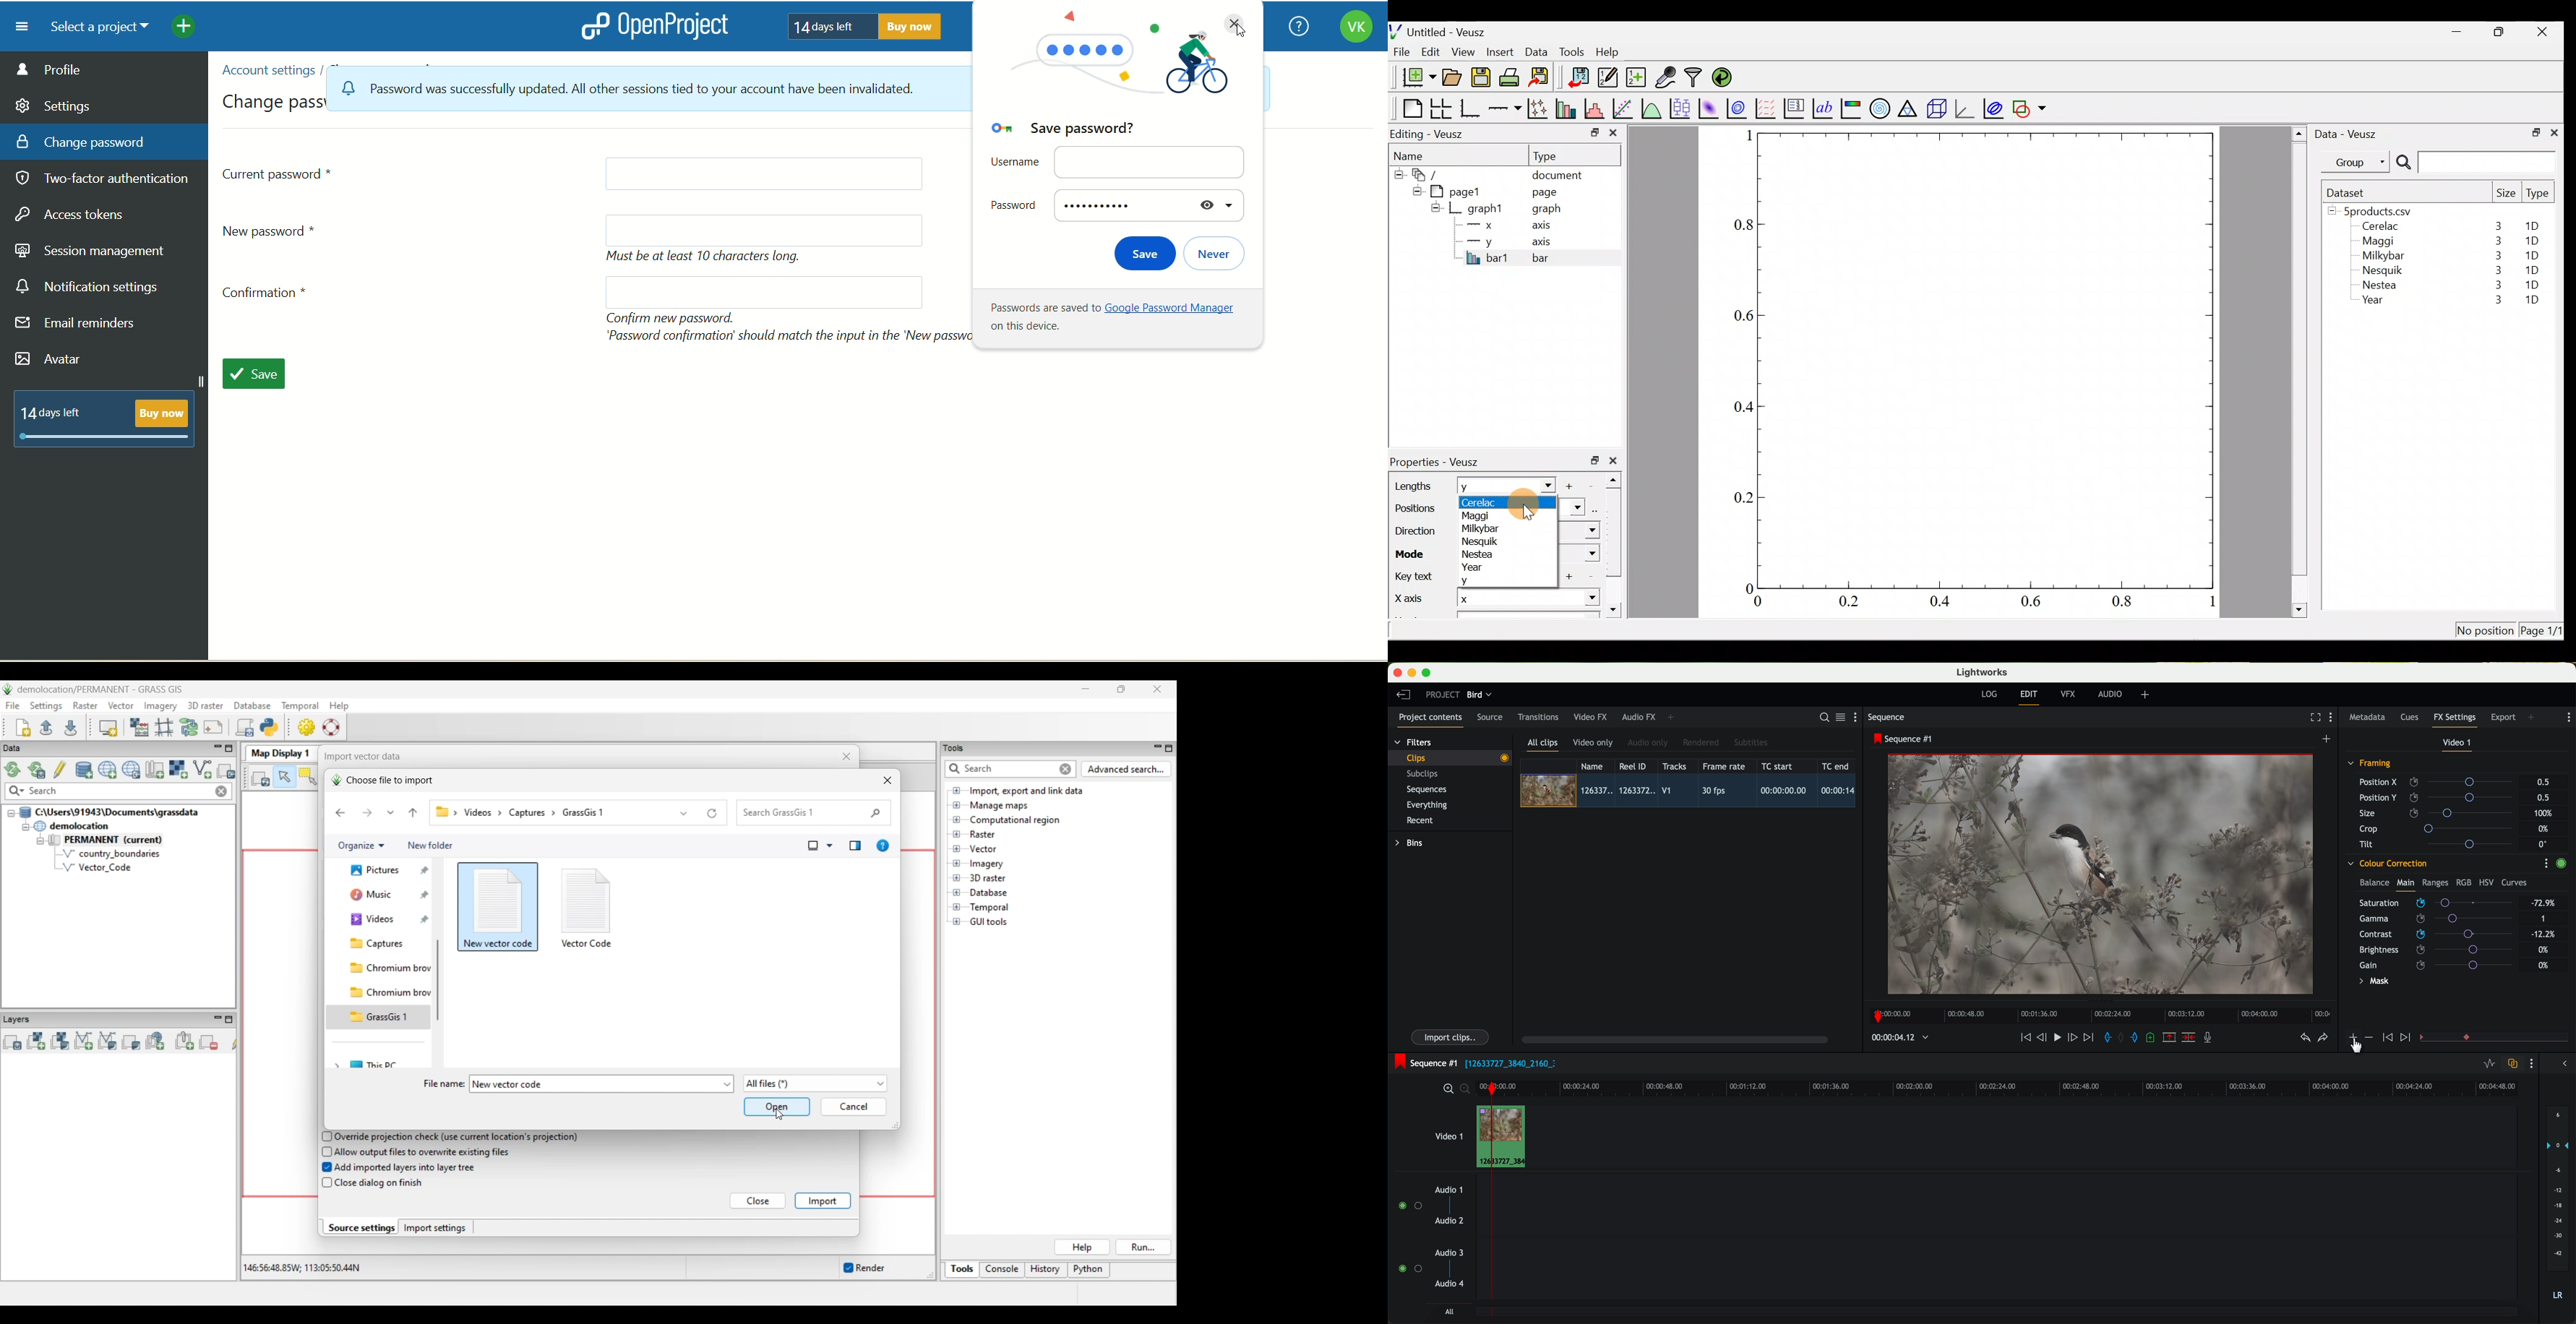  I want to click on main, so click(2406, 884).